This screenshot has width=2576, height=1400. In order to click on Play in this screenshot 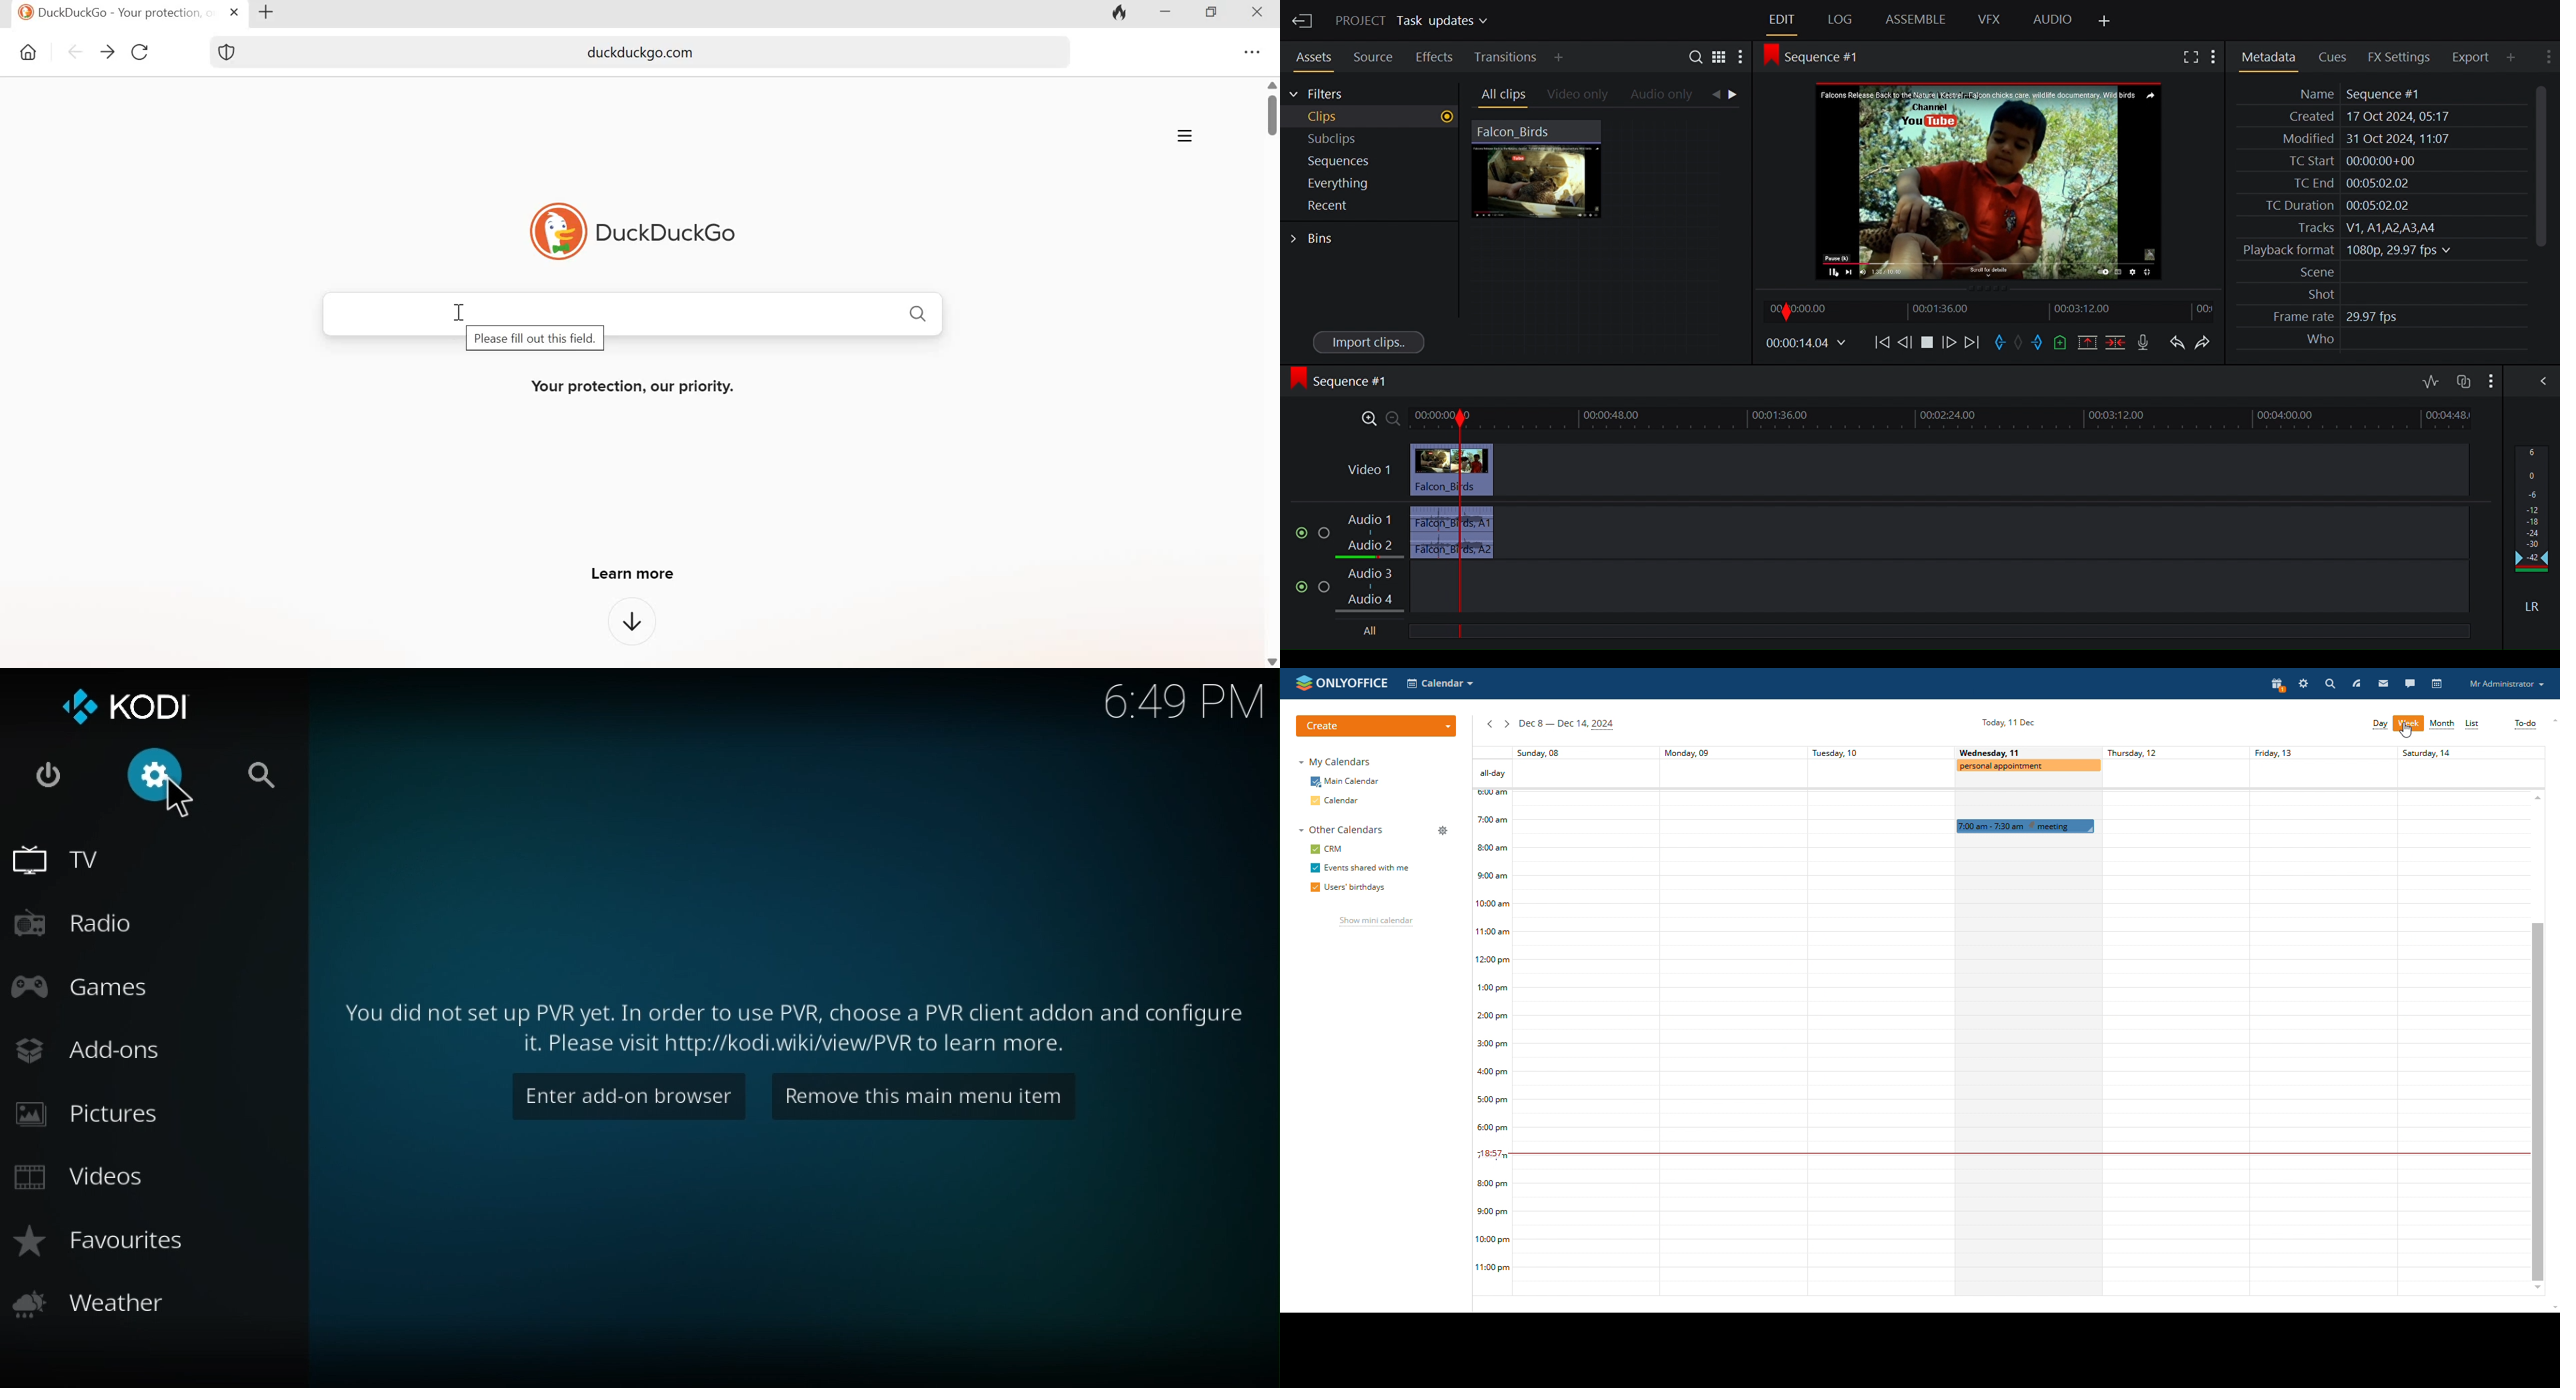, I will do `click(1925, 344)`.